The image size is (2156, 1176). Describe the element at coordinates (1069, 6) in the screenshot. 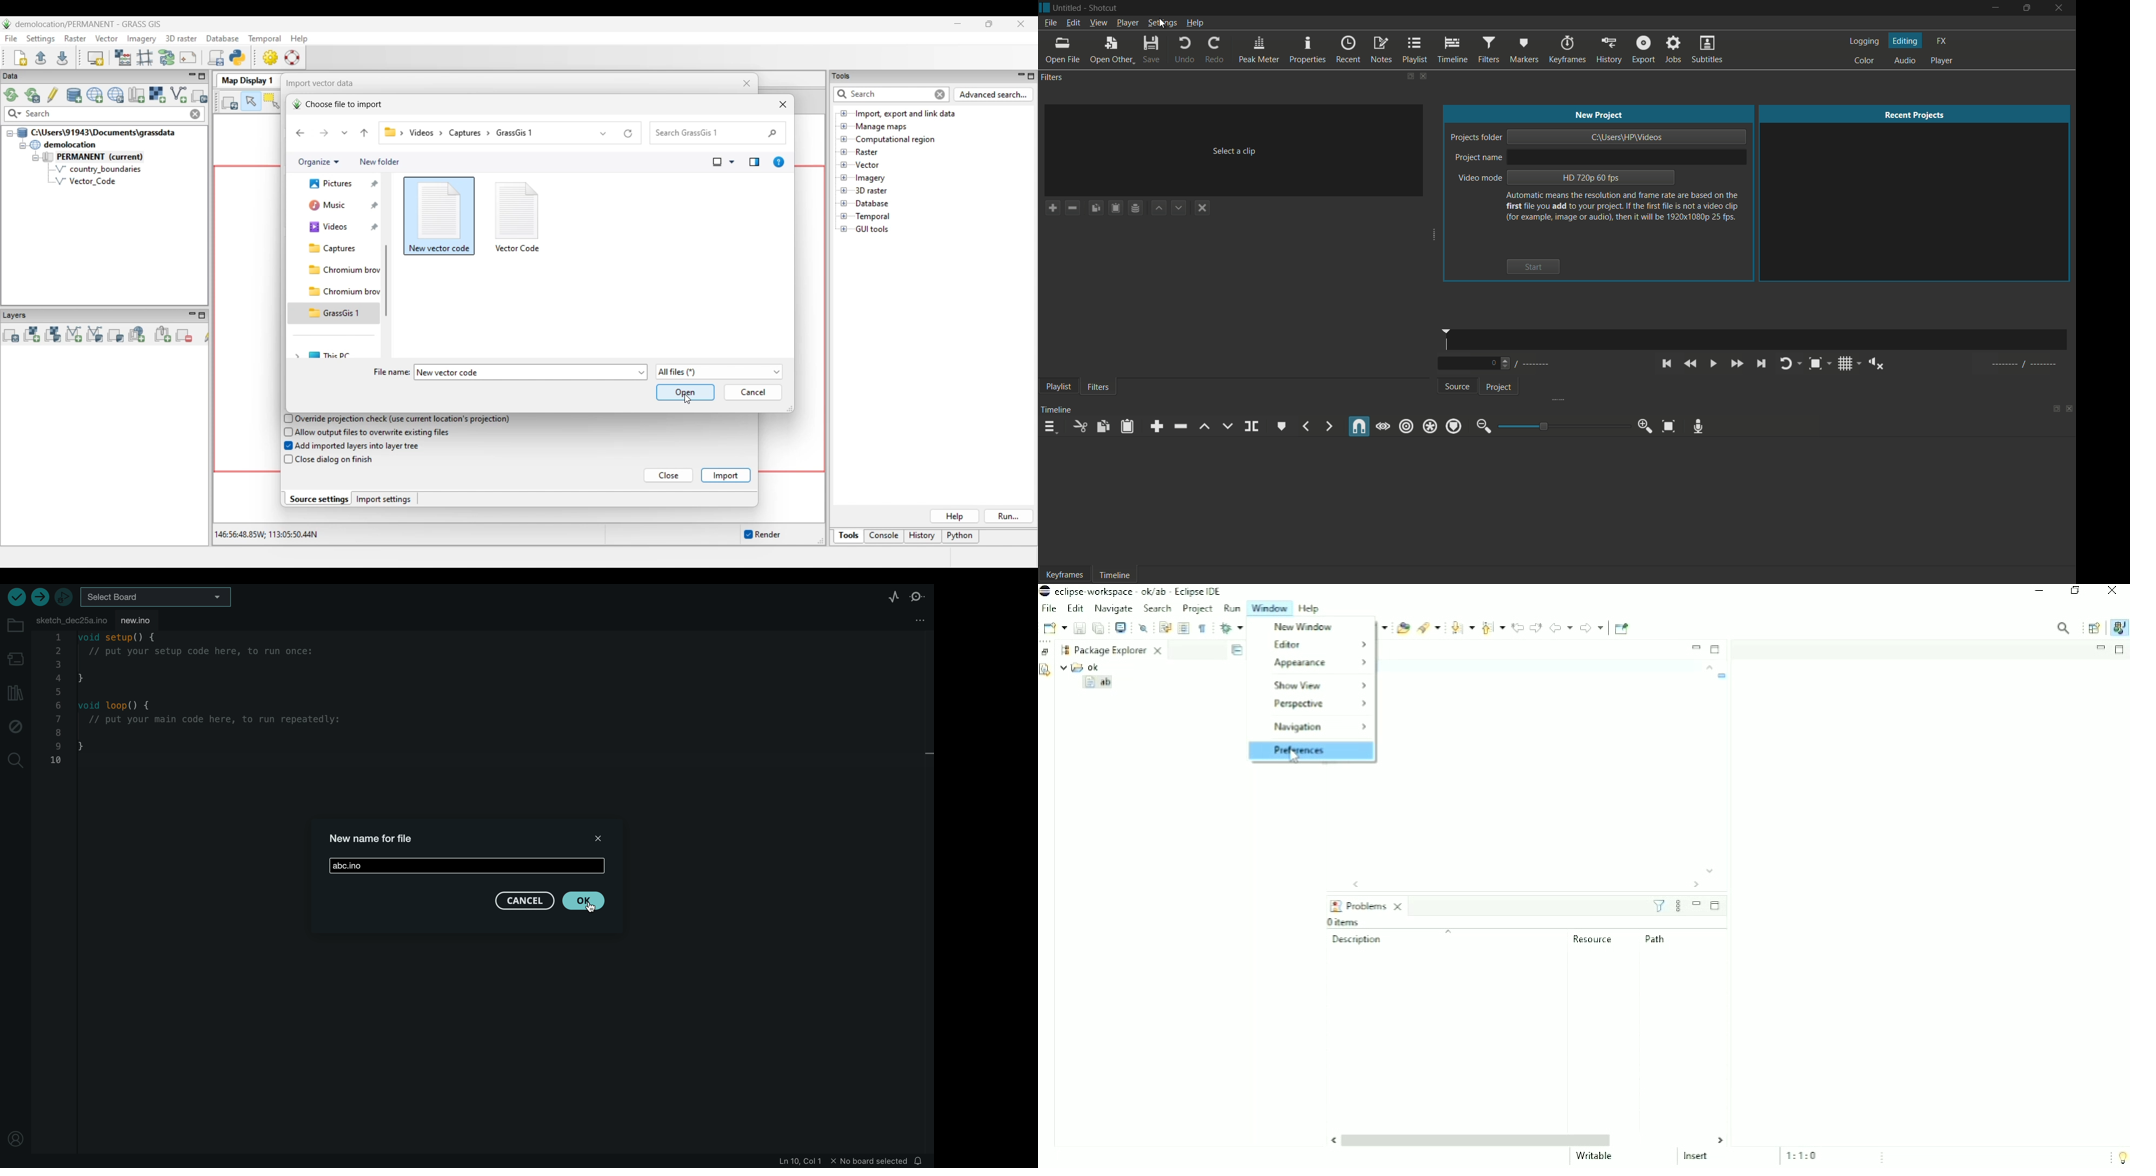

I see `project name` at that location.